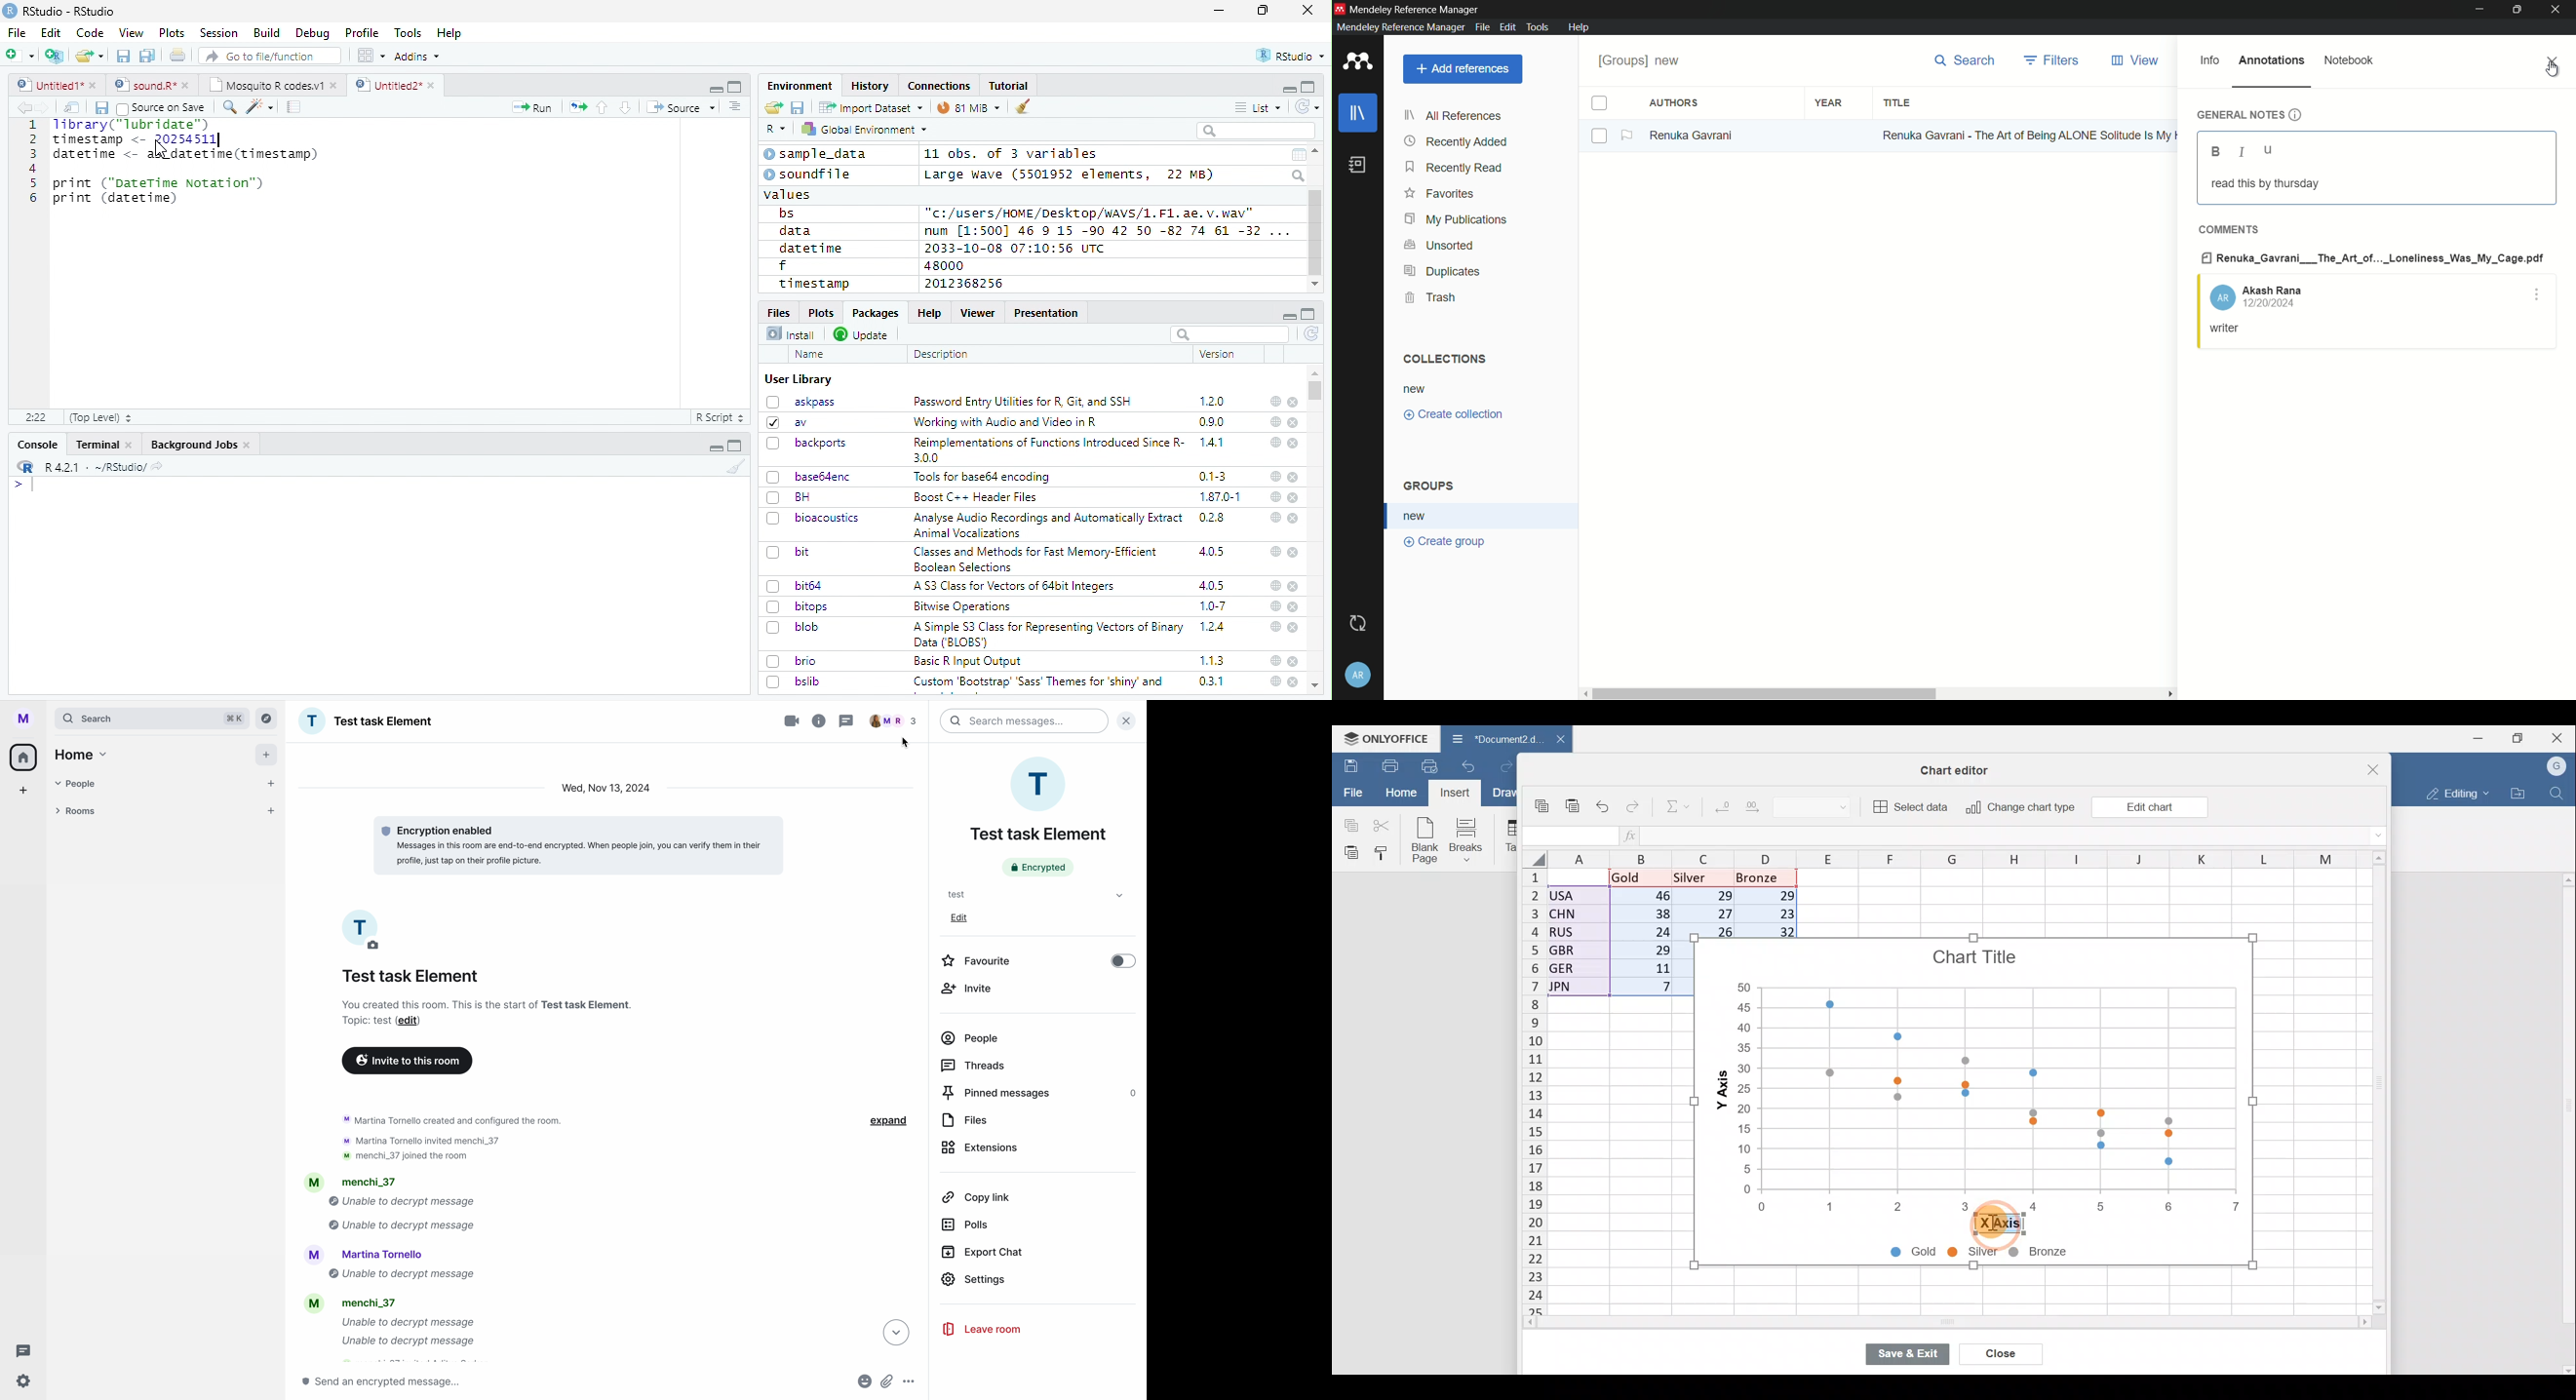  I want to click on Run the current line, so click(532, 107).